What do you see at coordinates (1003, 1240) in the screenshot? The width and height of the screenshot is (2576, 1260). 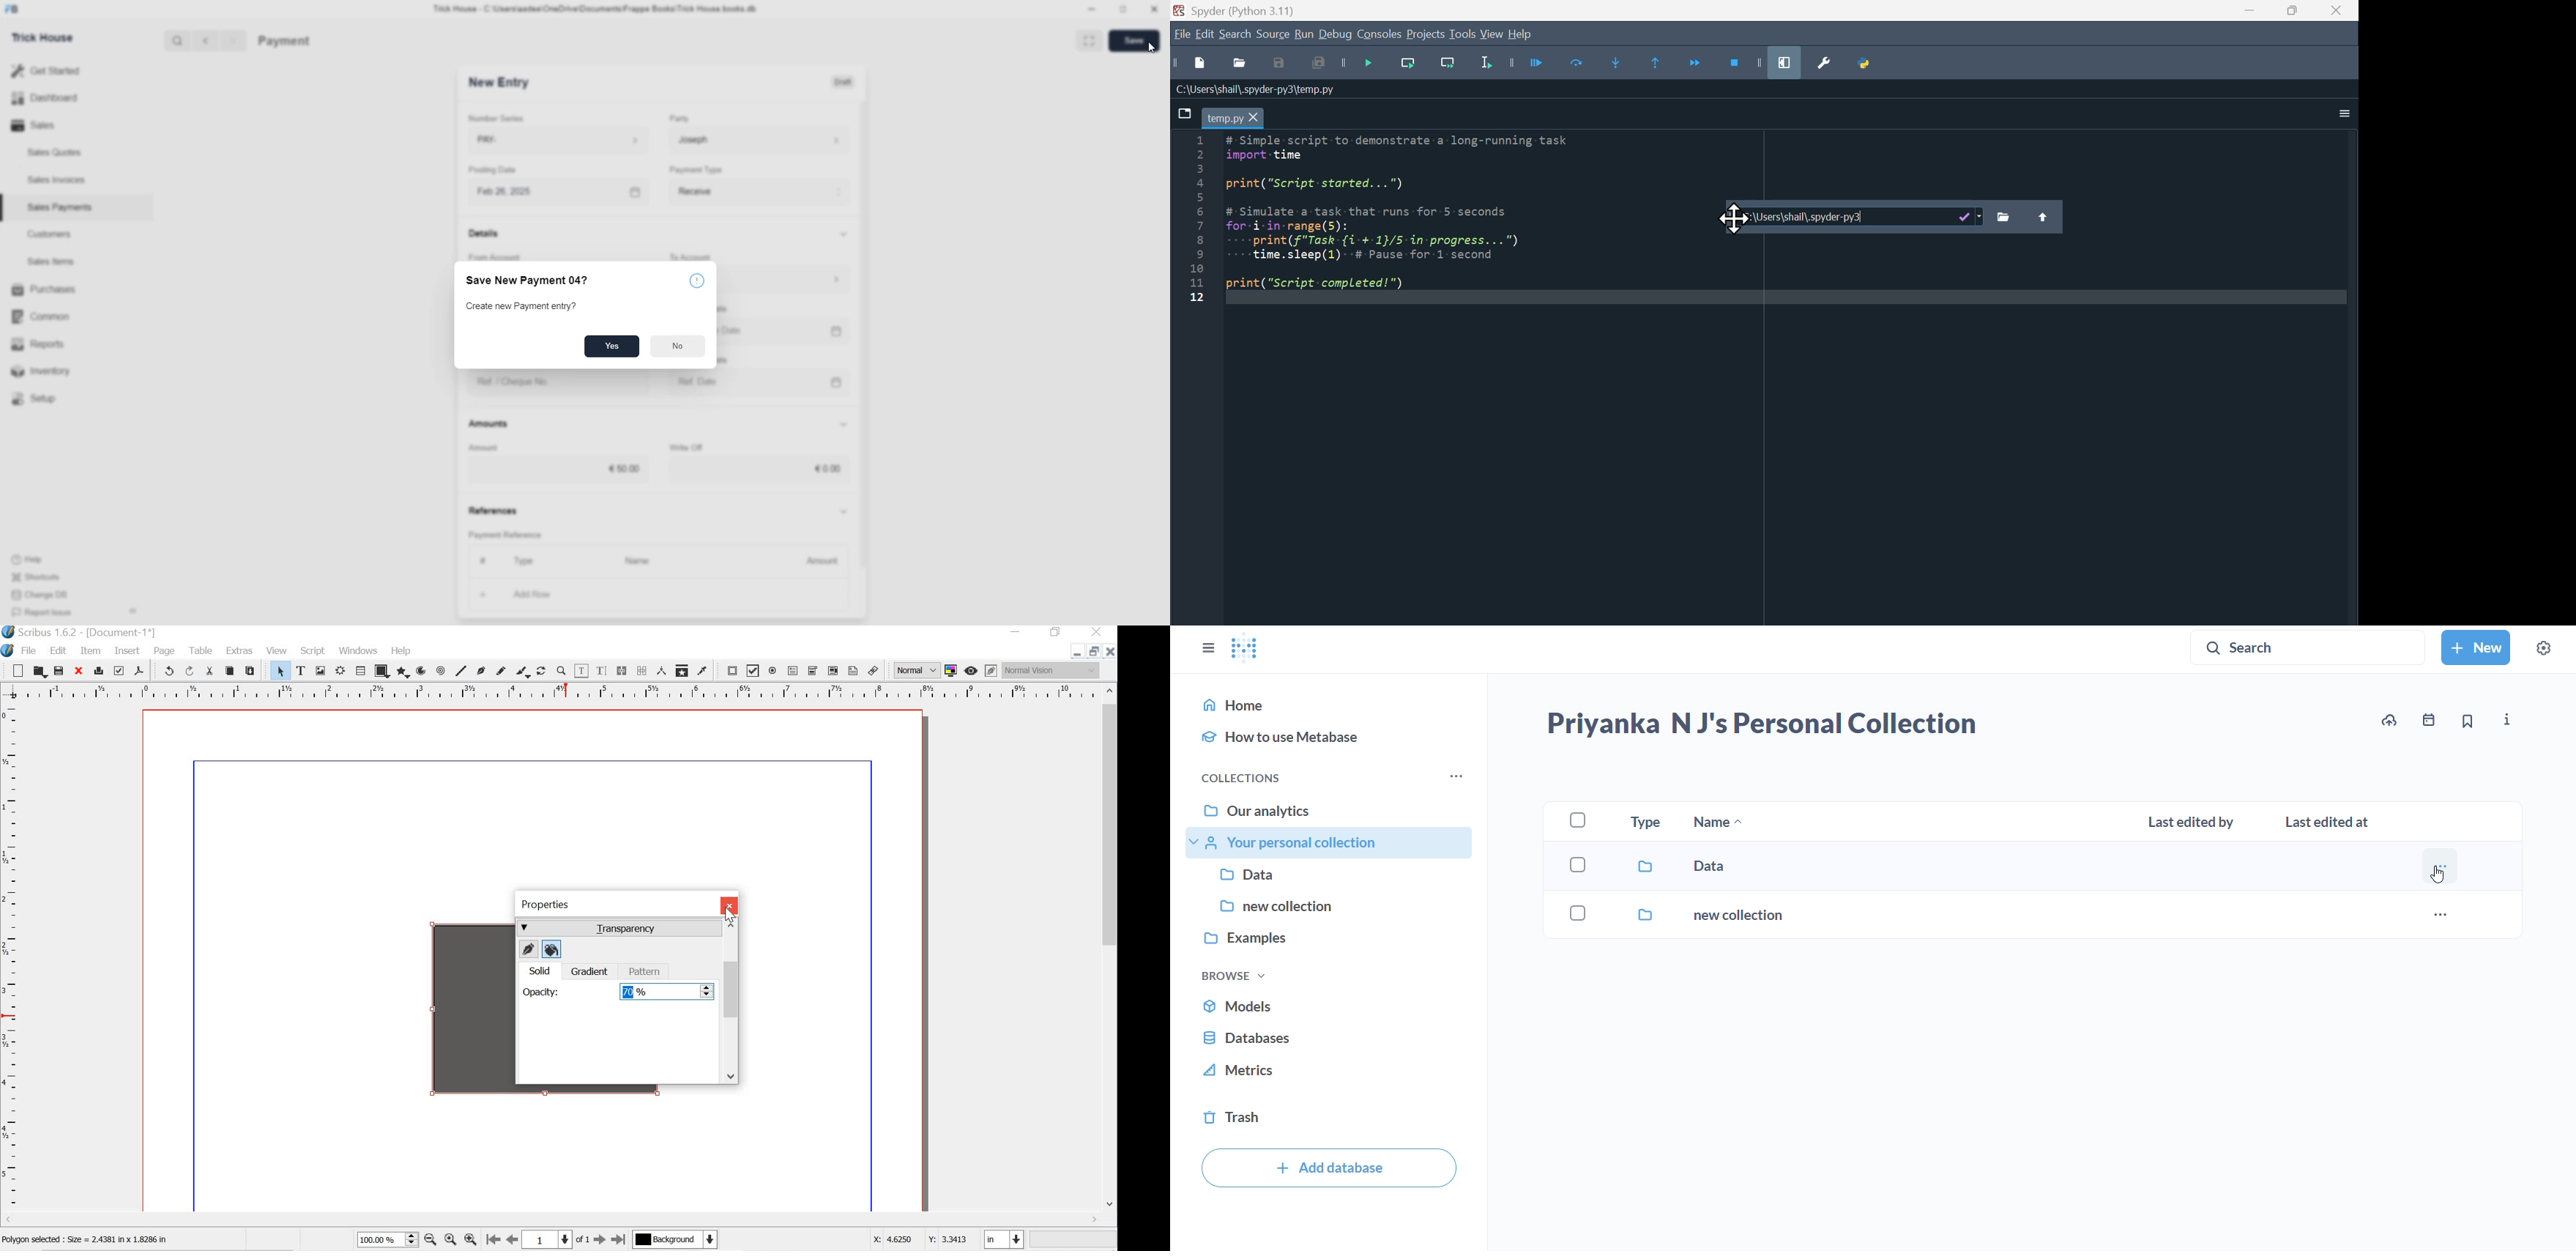 I see `in` at bounding box center [1003, 1240].